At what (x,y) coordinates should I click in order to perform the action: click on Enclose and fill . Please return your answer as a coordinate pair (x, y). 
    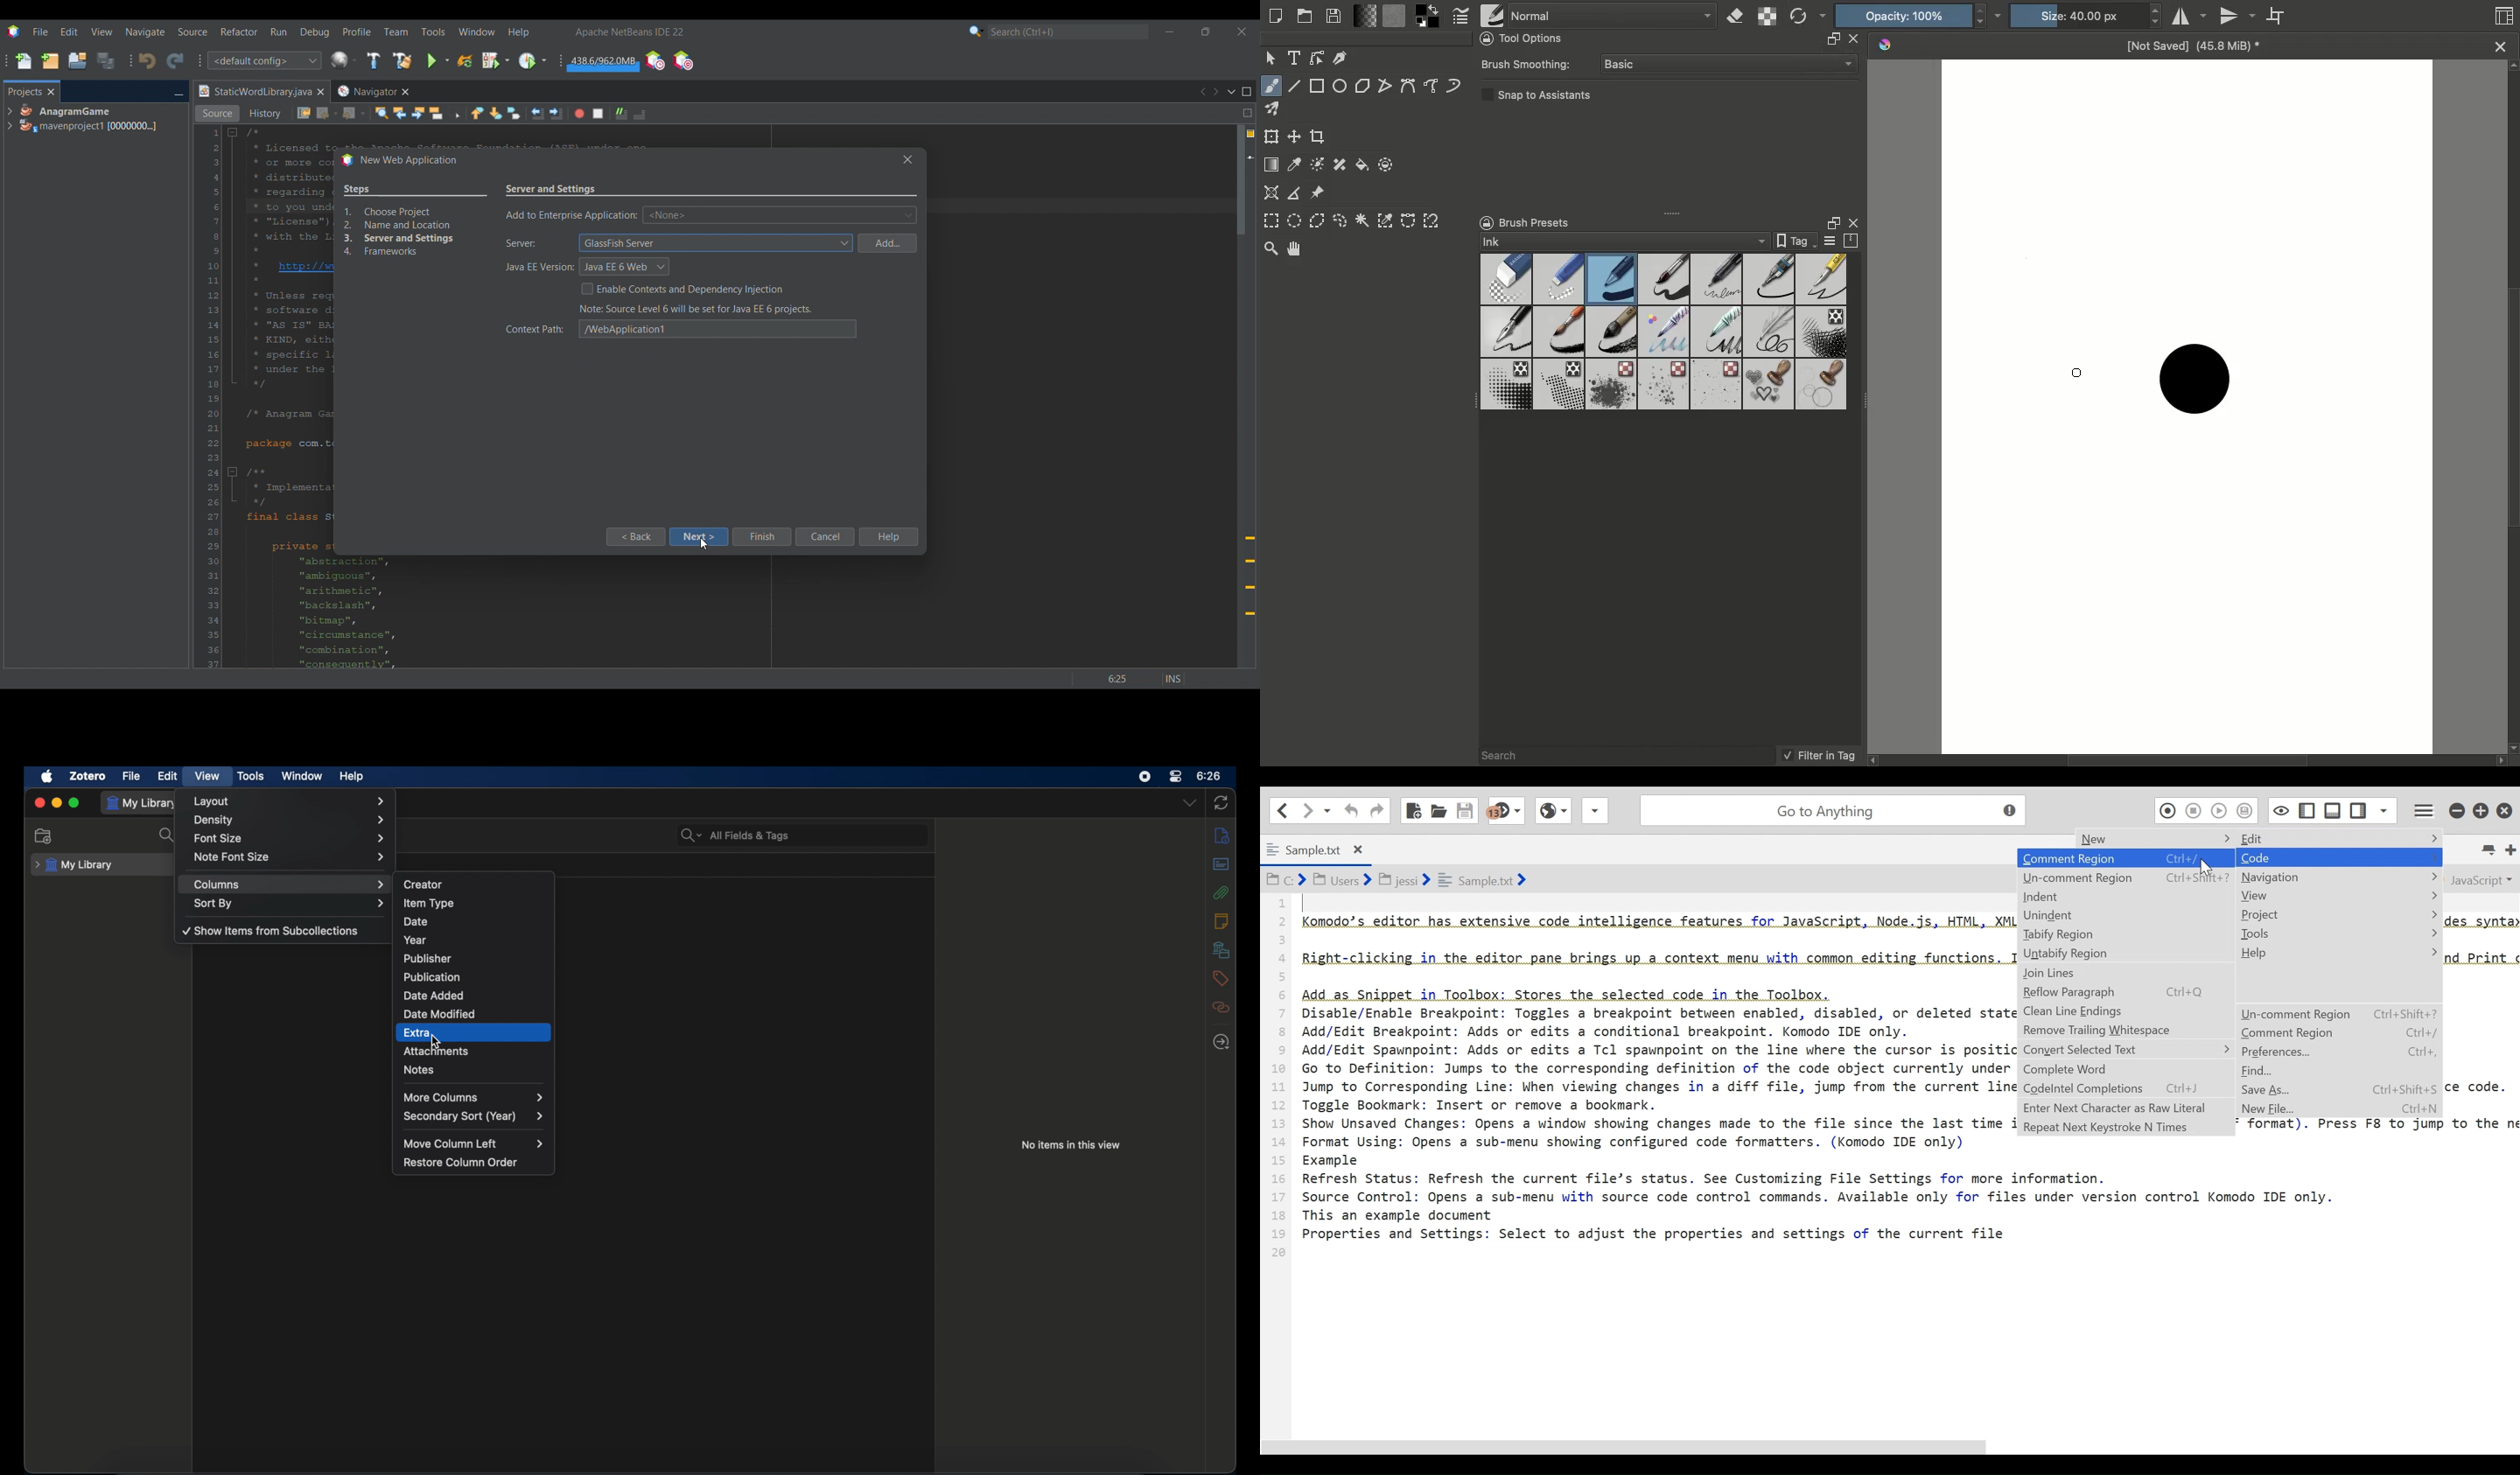
    Looking at the image, I should click on (1383, 164).